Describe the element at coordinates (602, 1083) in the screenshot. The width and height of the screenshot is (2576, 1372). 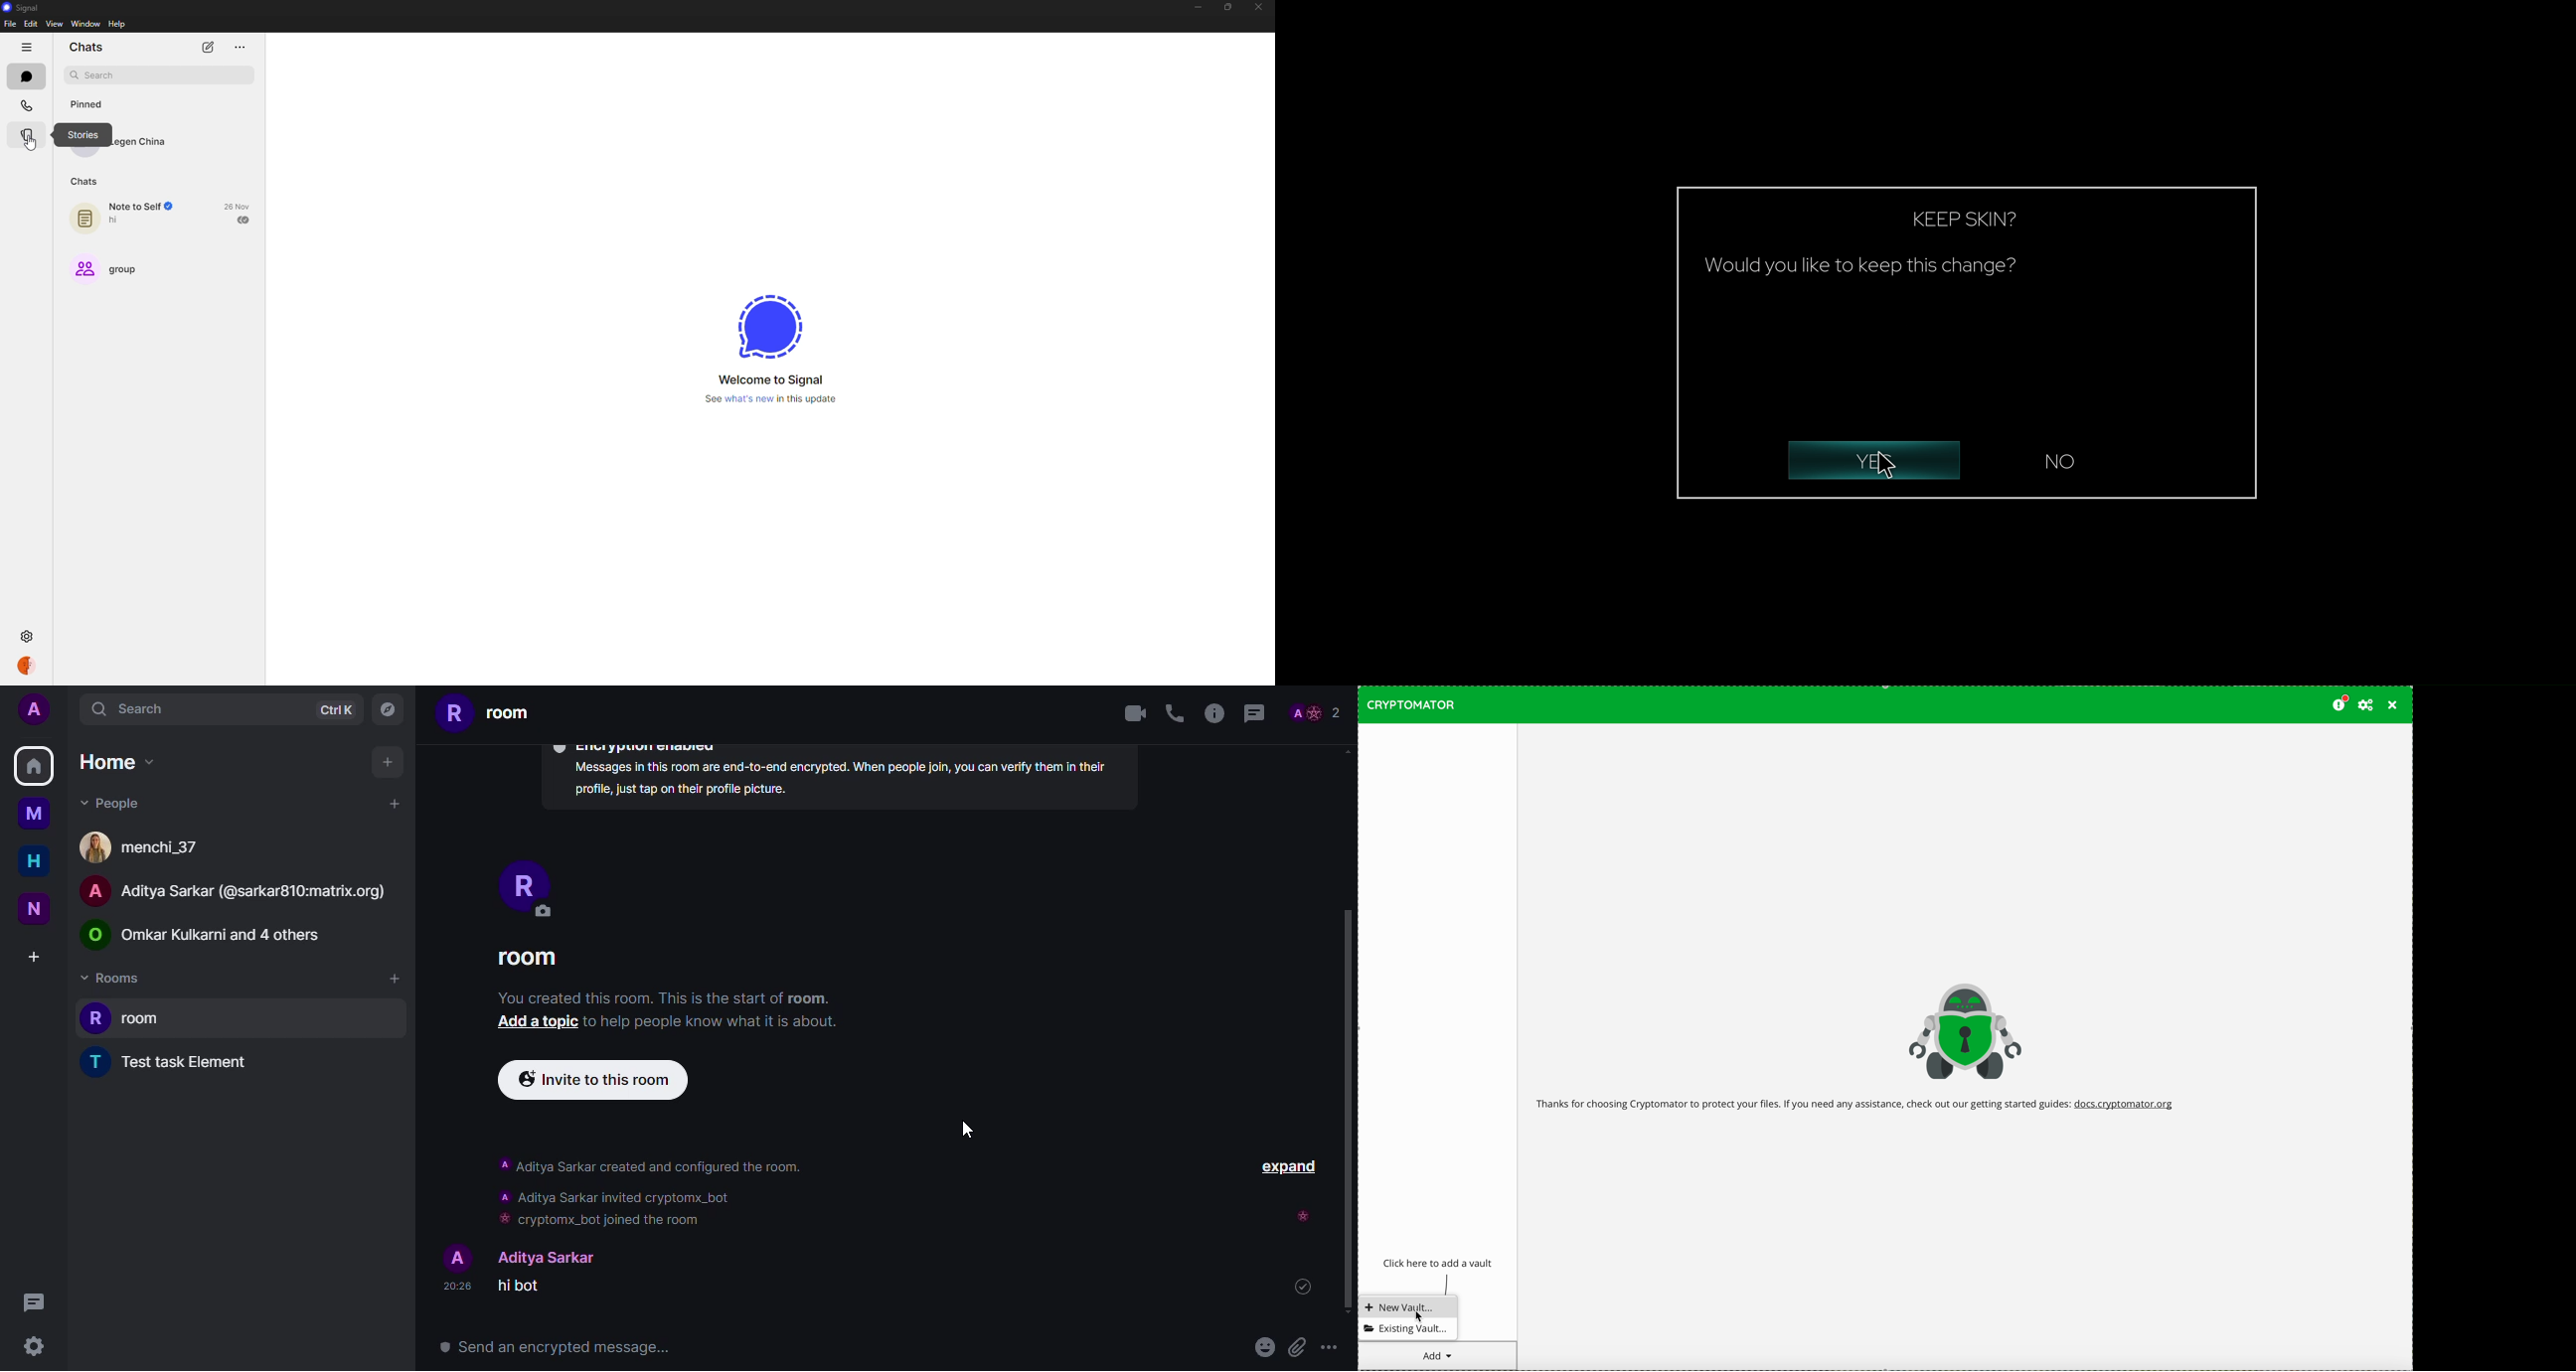
I see `Invite to this room` at that location.